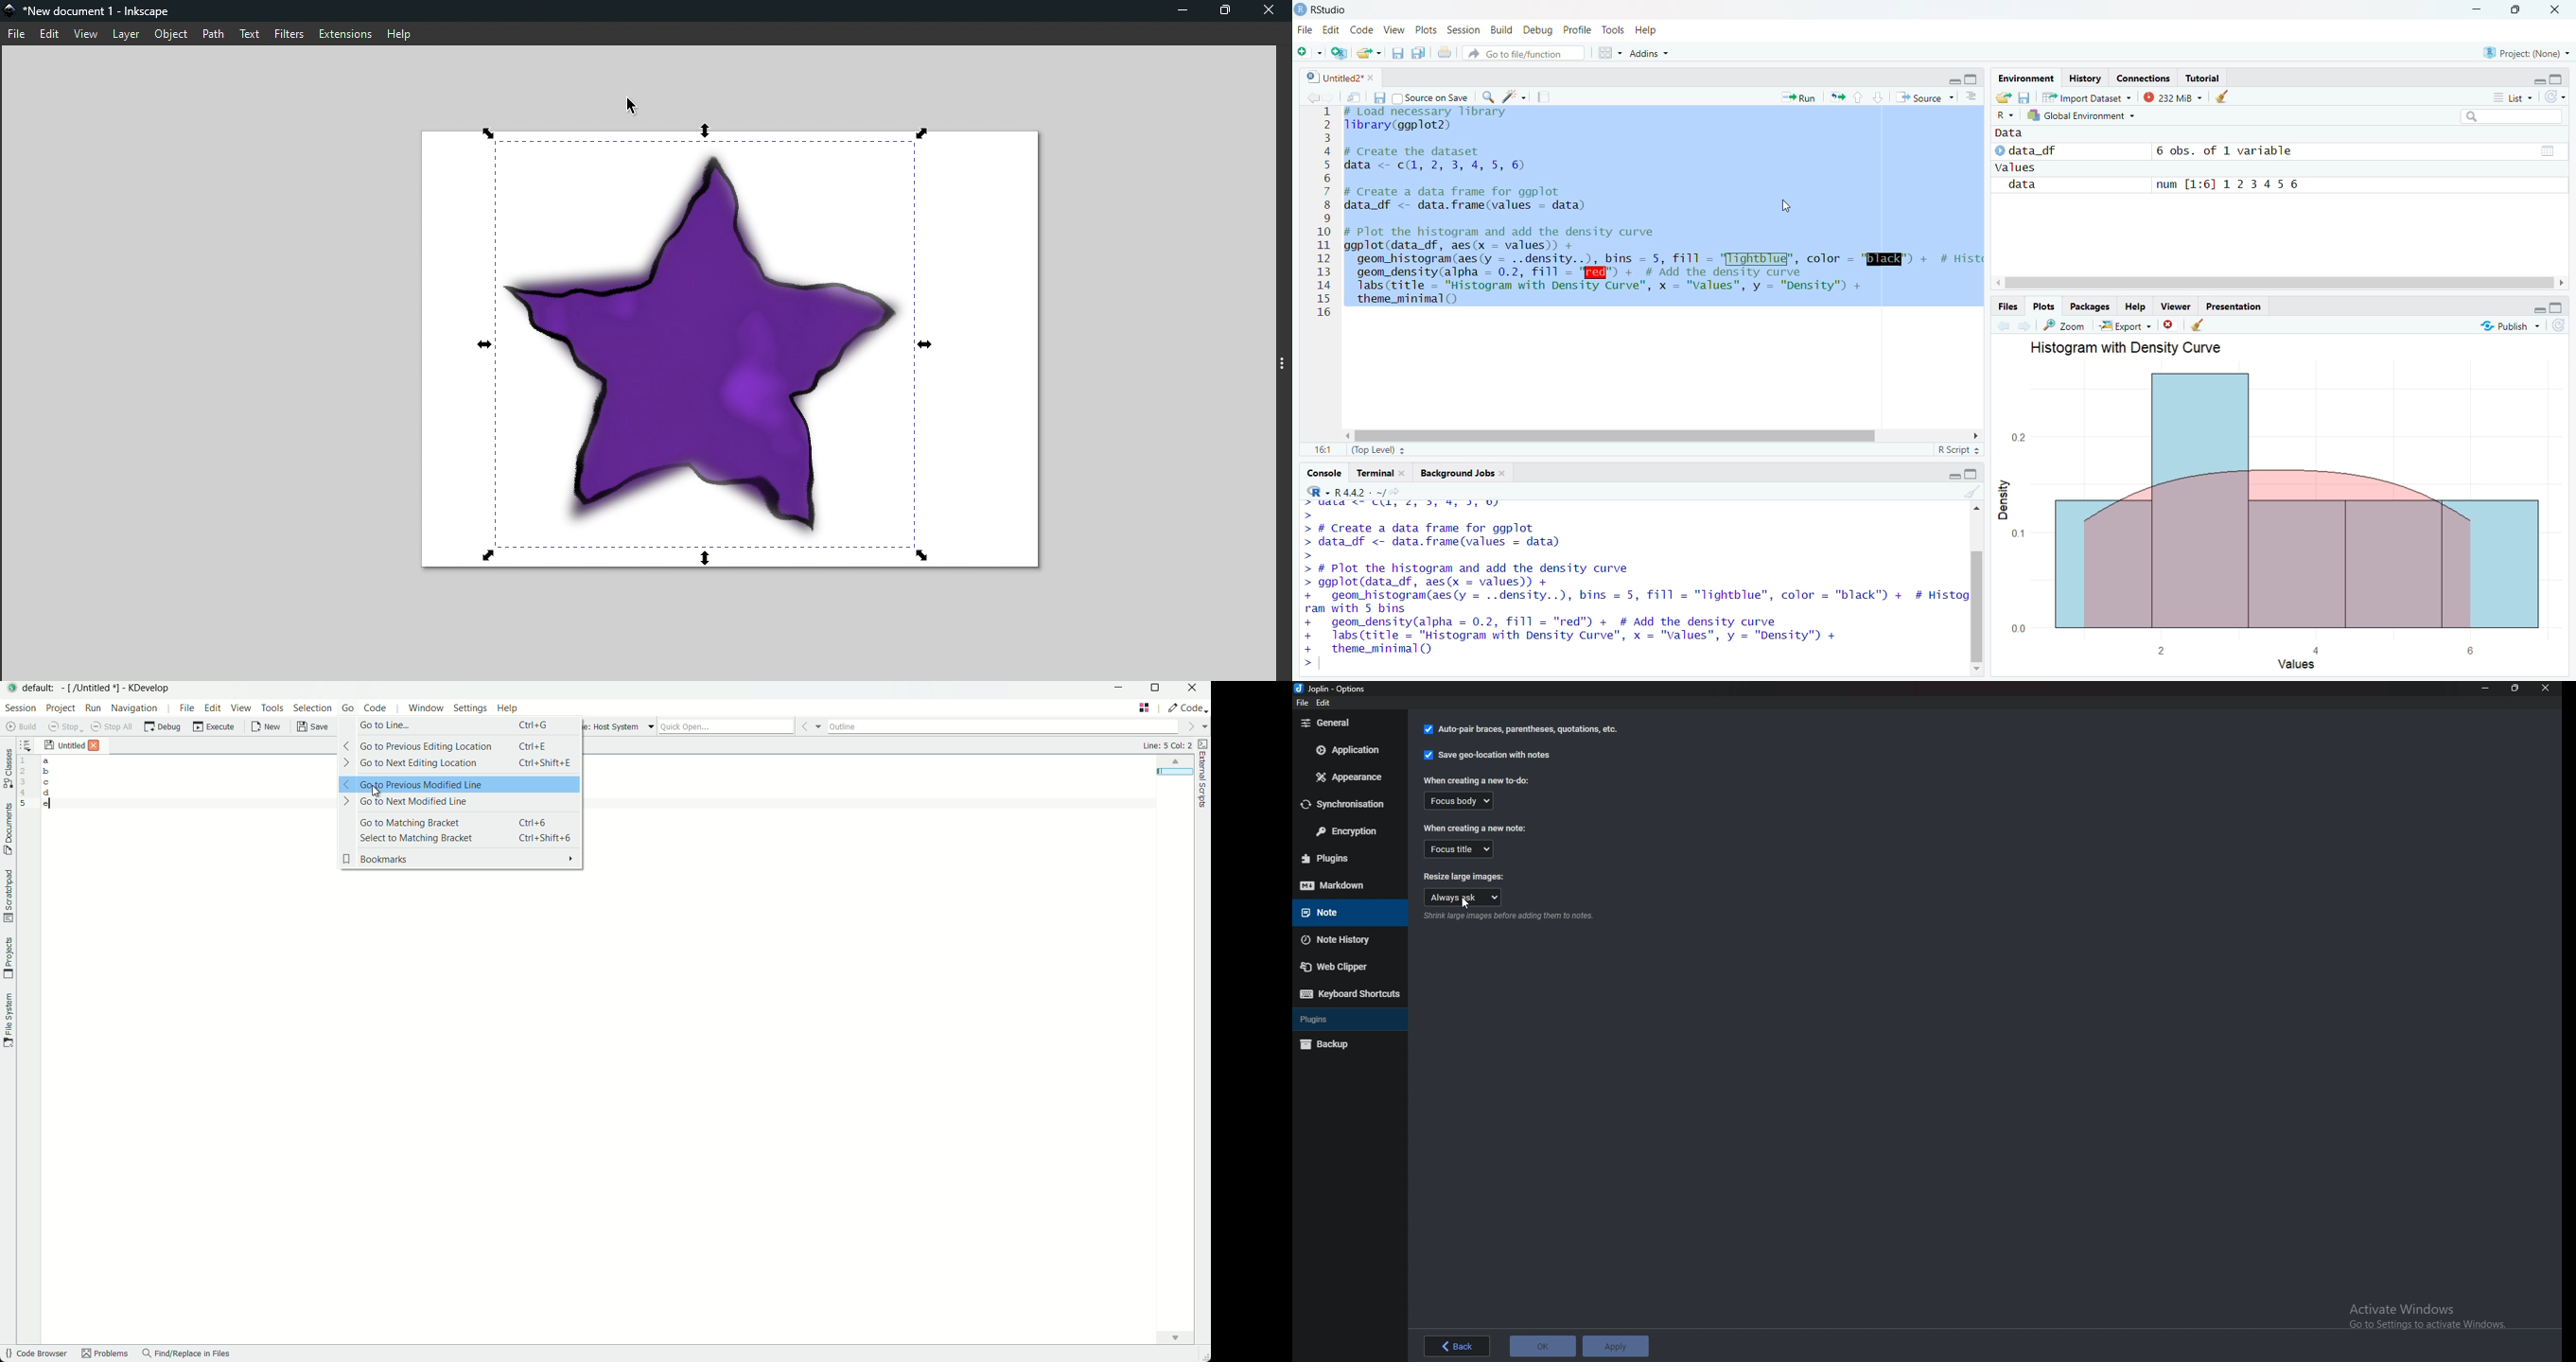 The width and height of the screenshot is (2576, 1372). What do you see at coordinates (2303, 666) in the screenshot?
I see `values` at bounding box center [2303, 666].